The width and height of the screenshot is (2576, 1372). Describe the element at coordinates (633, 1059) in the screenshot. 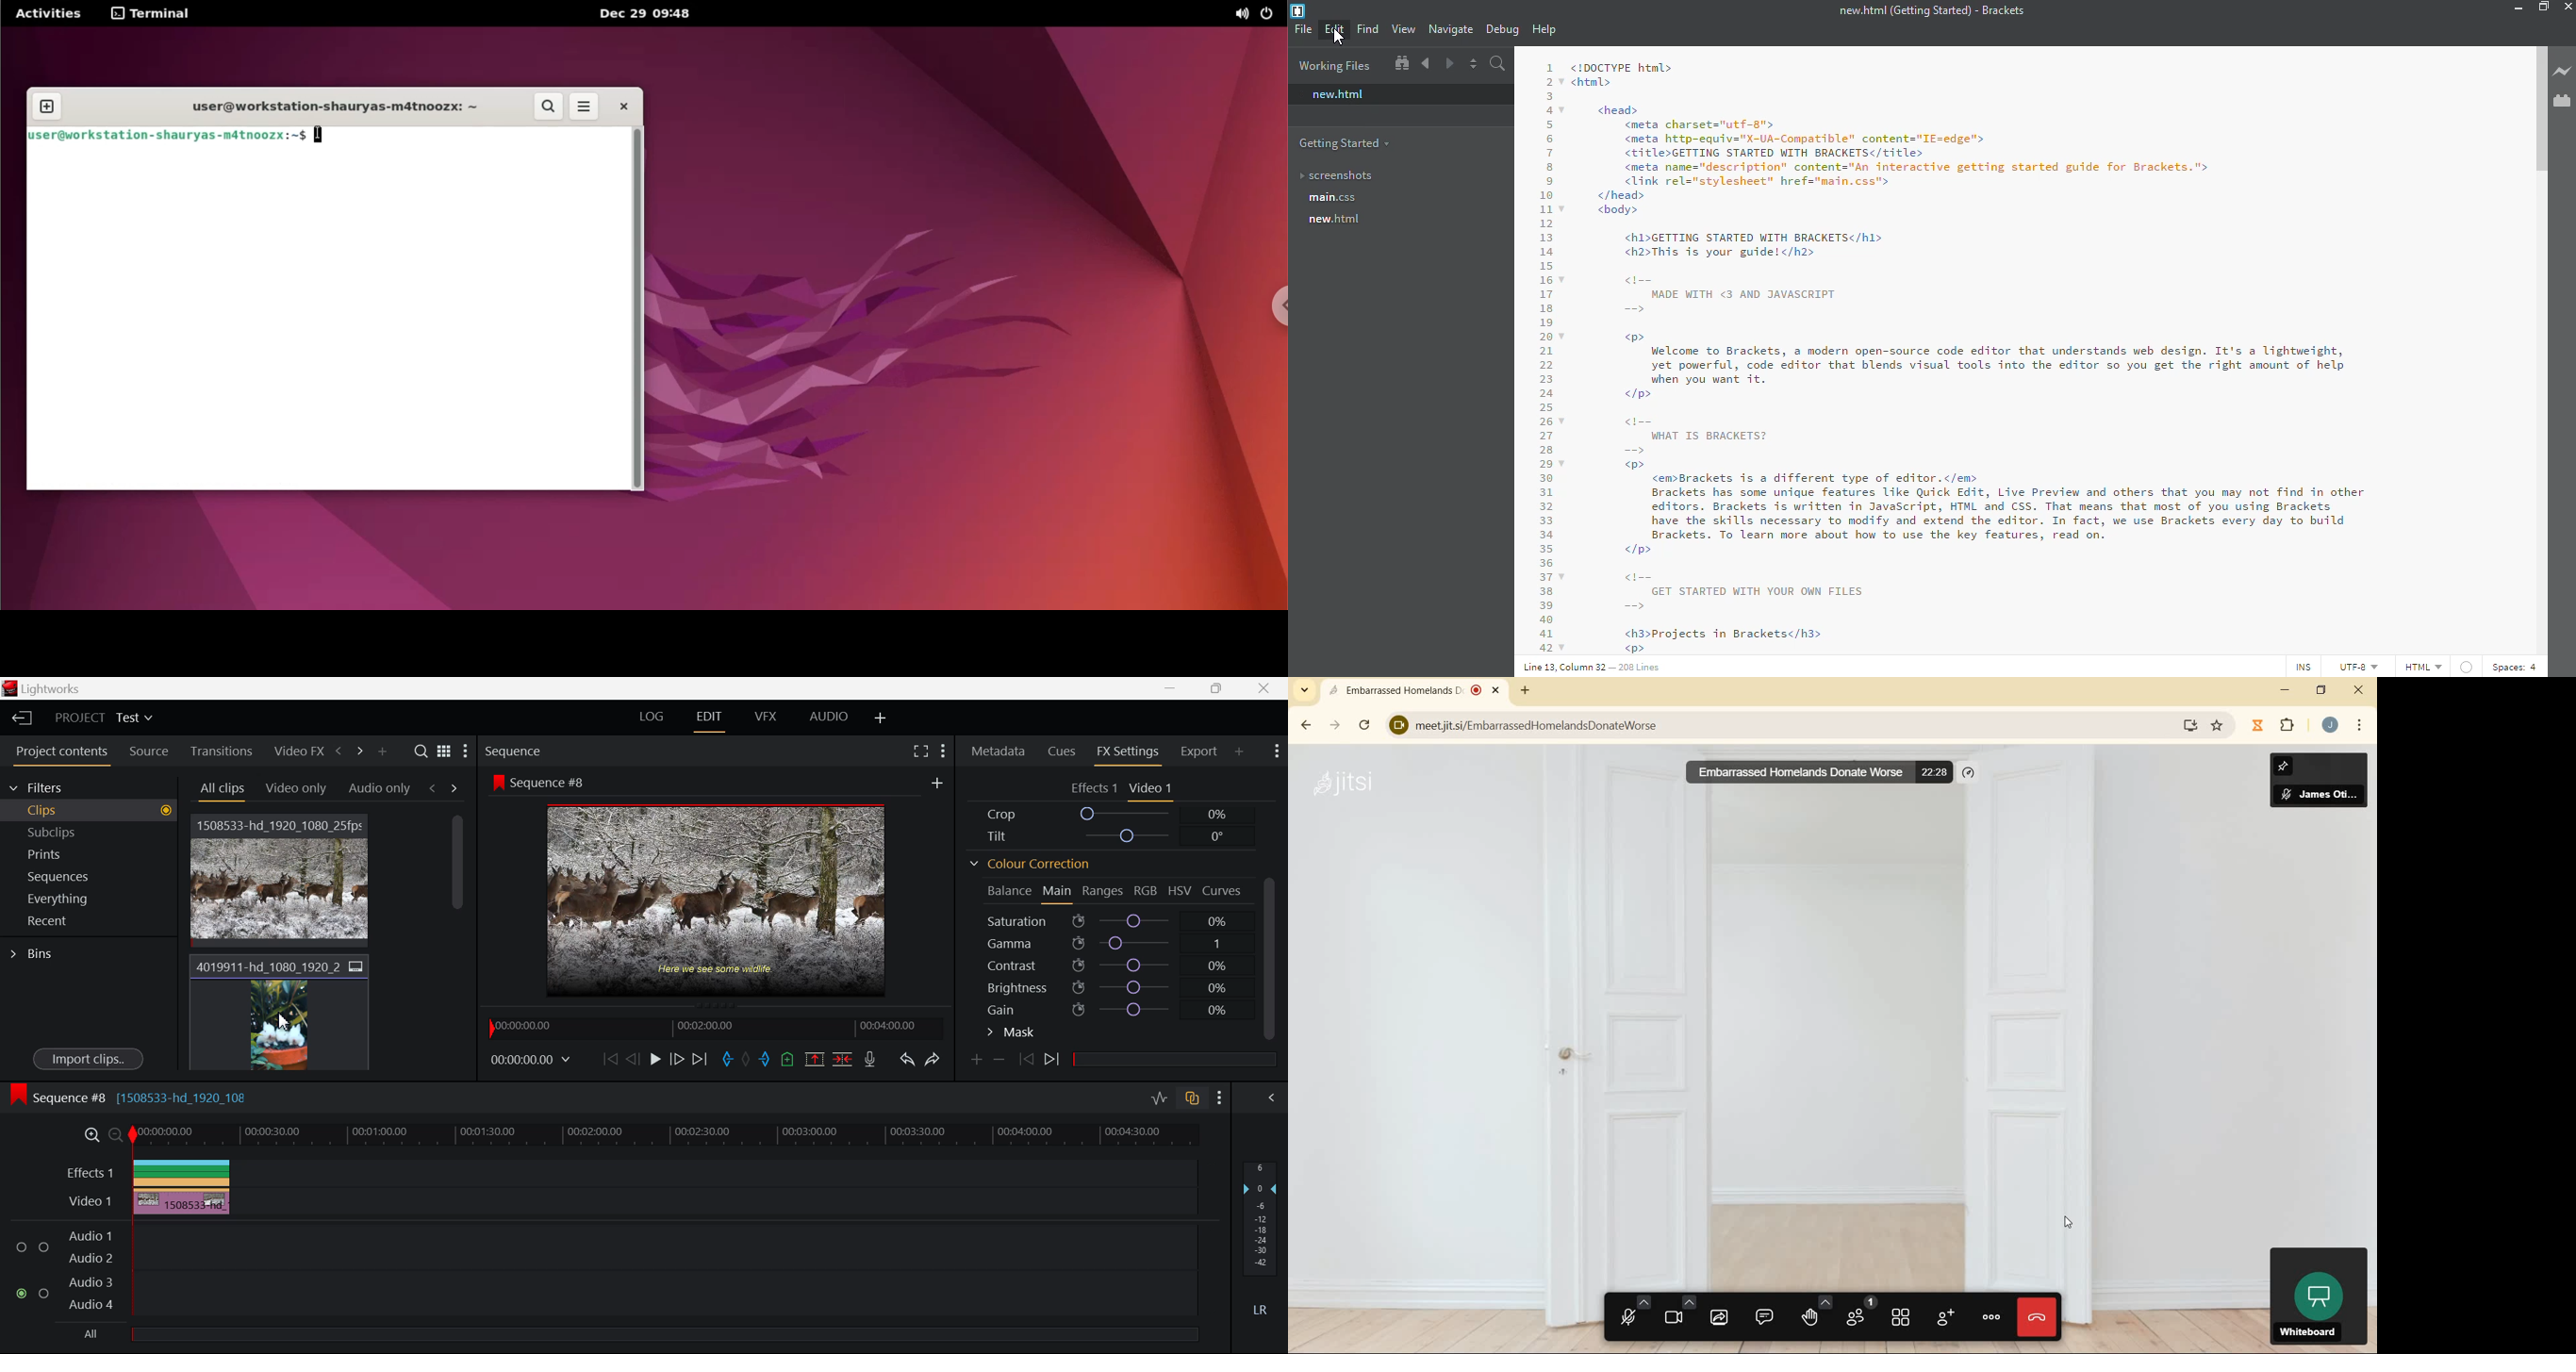

I see `Go Back` at that location.